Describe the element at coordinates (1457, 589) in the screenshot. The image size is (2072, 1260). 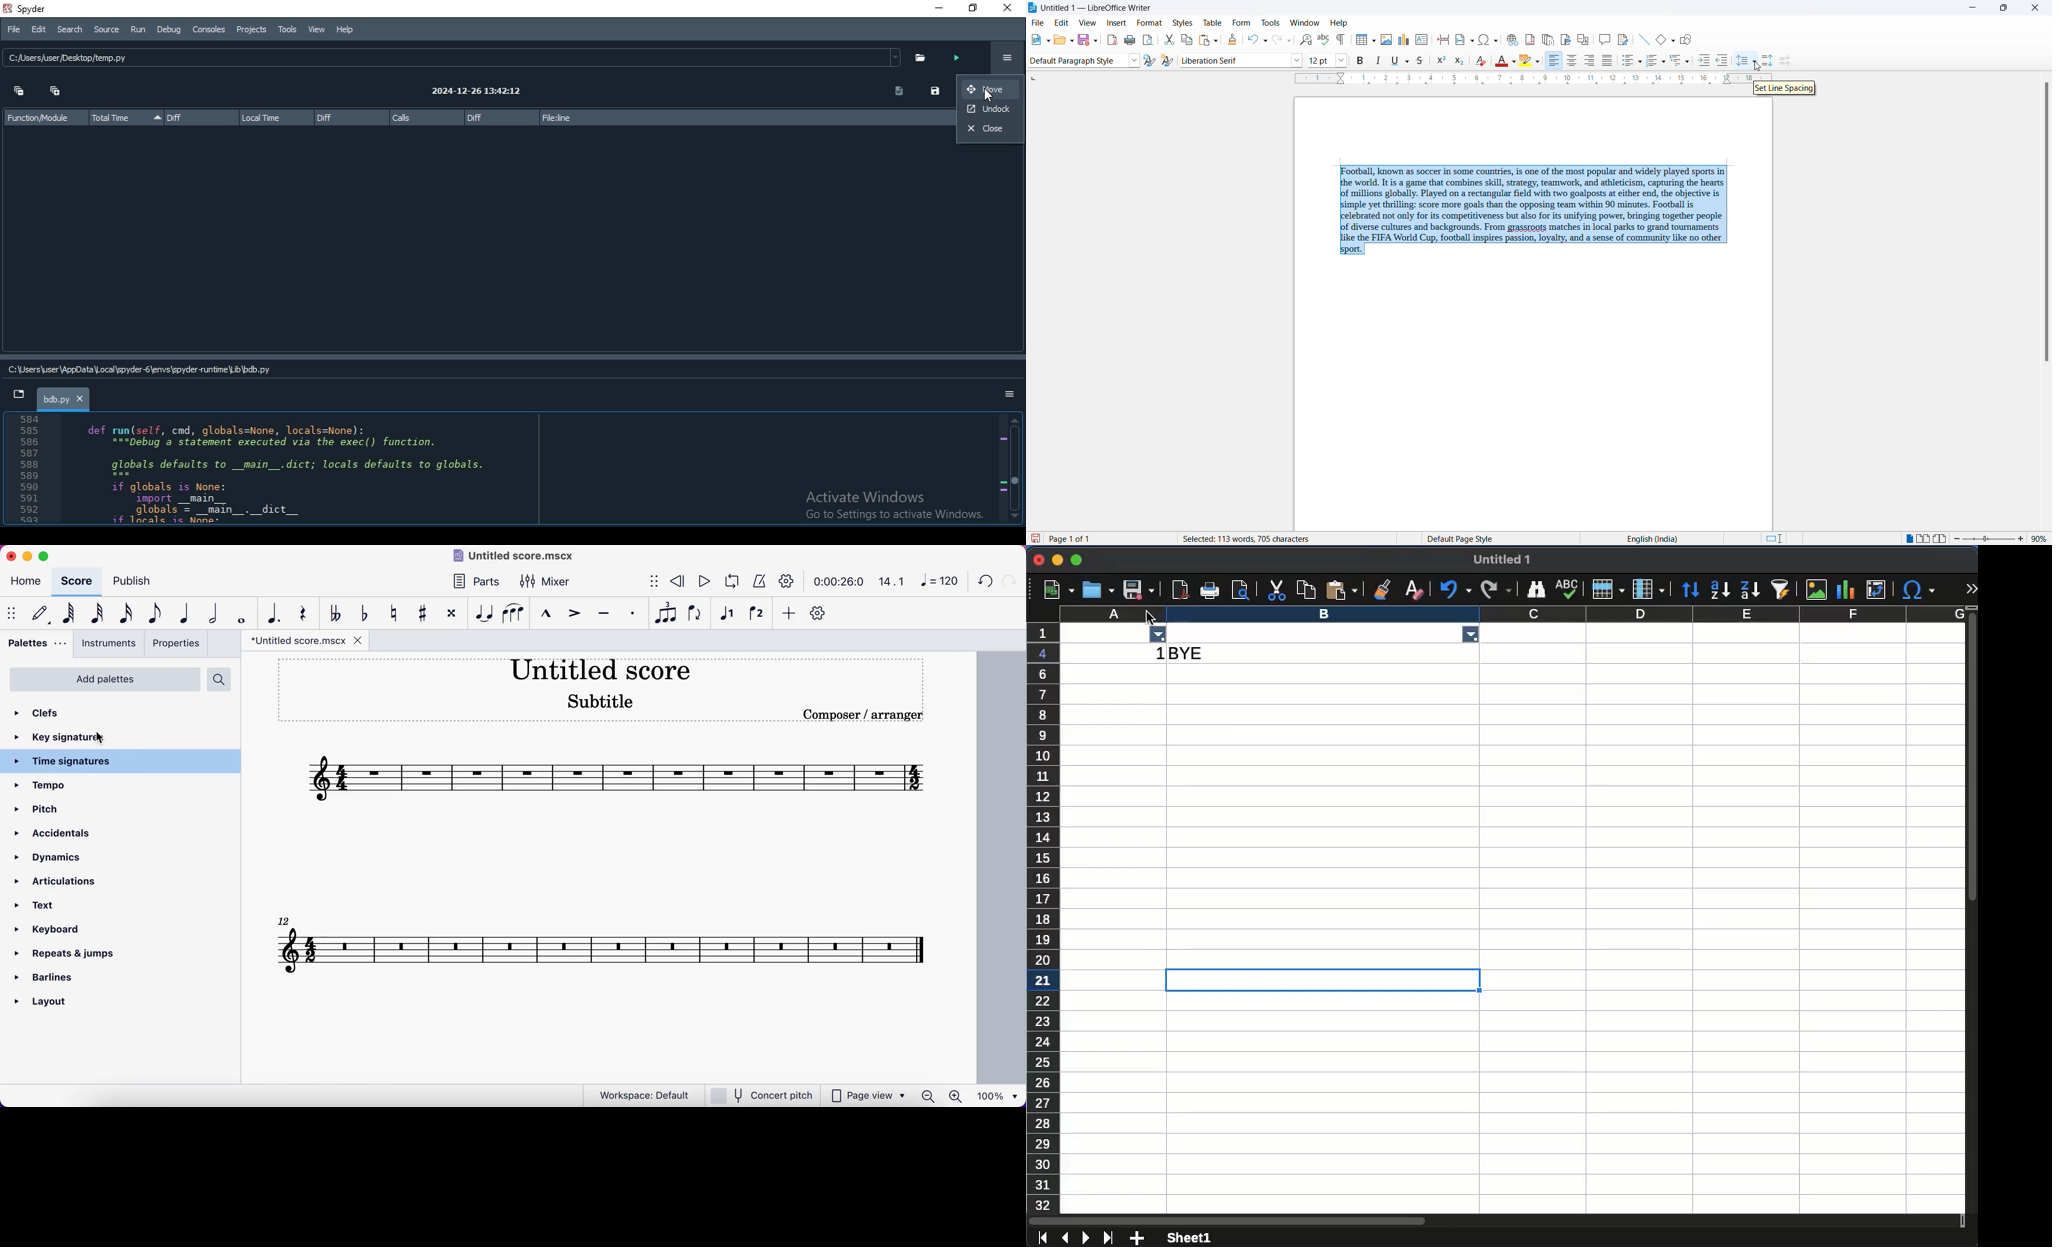
I see `undo` at that location.